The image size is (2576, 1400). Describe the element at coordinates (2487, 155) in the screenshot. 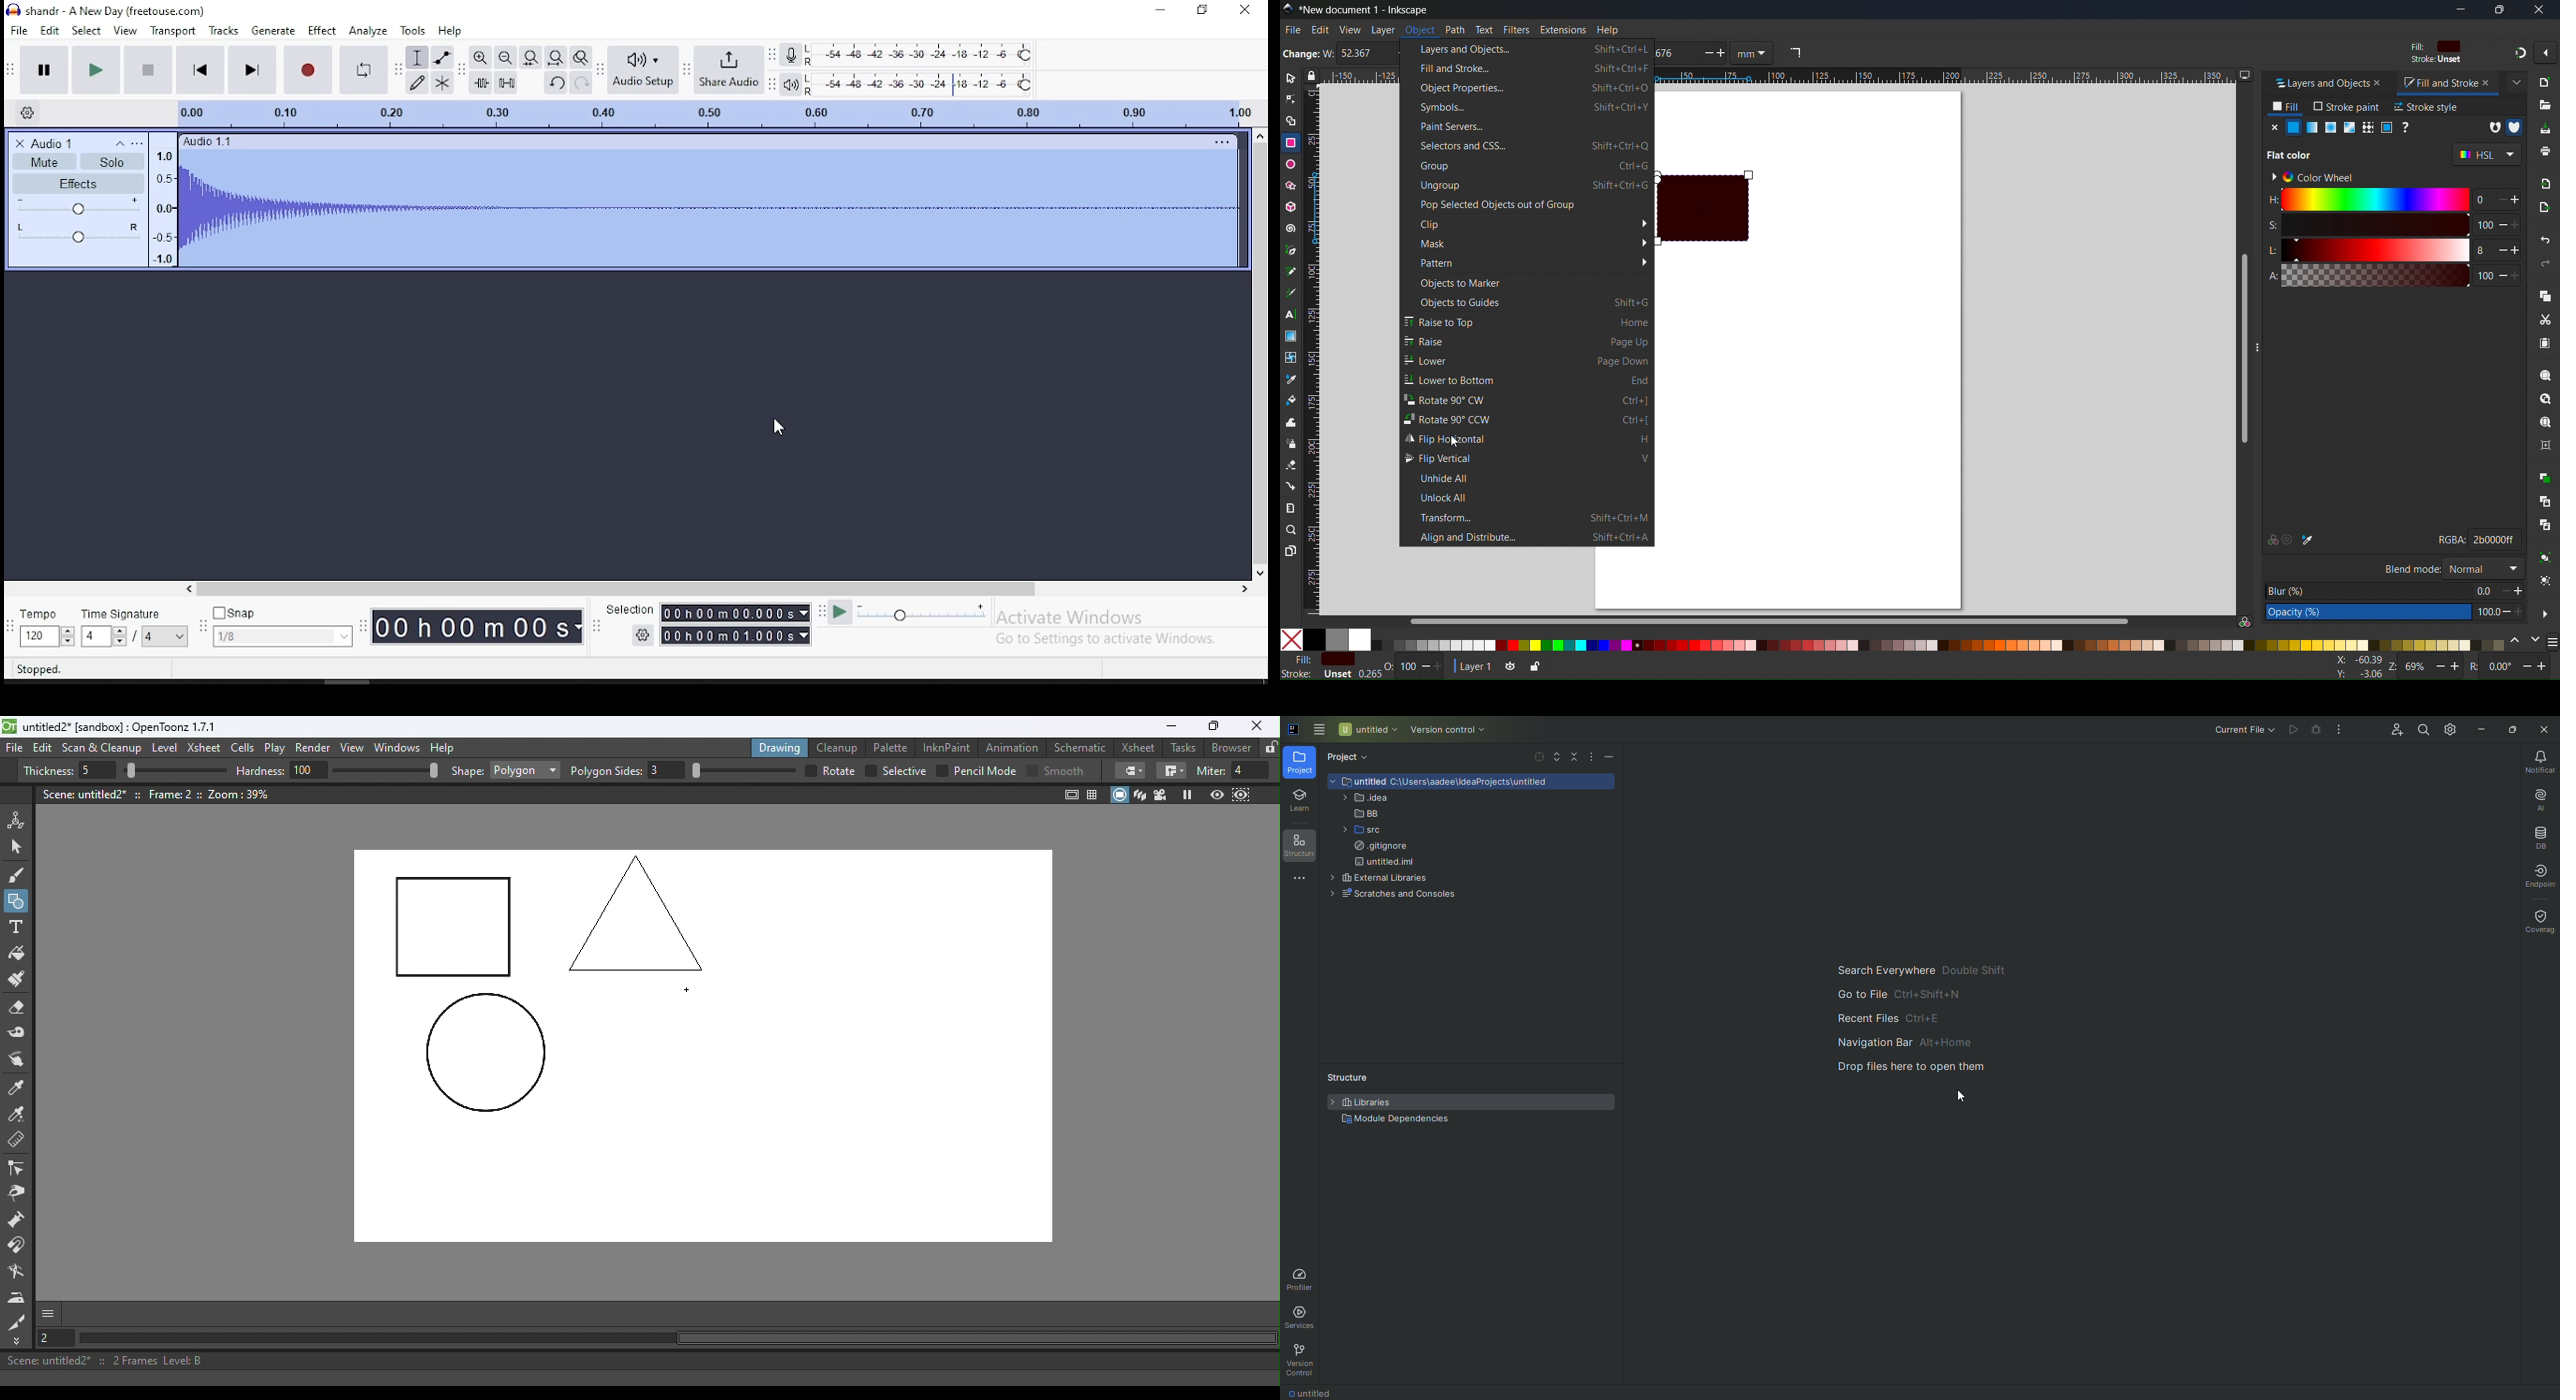

I see `HSL Color` at that location.